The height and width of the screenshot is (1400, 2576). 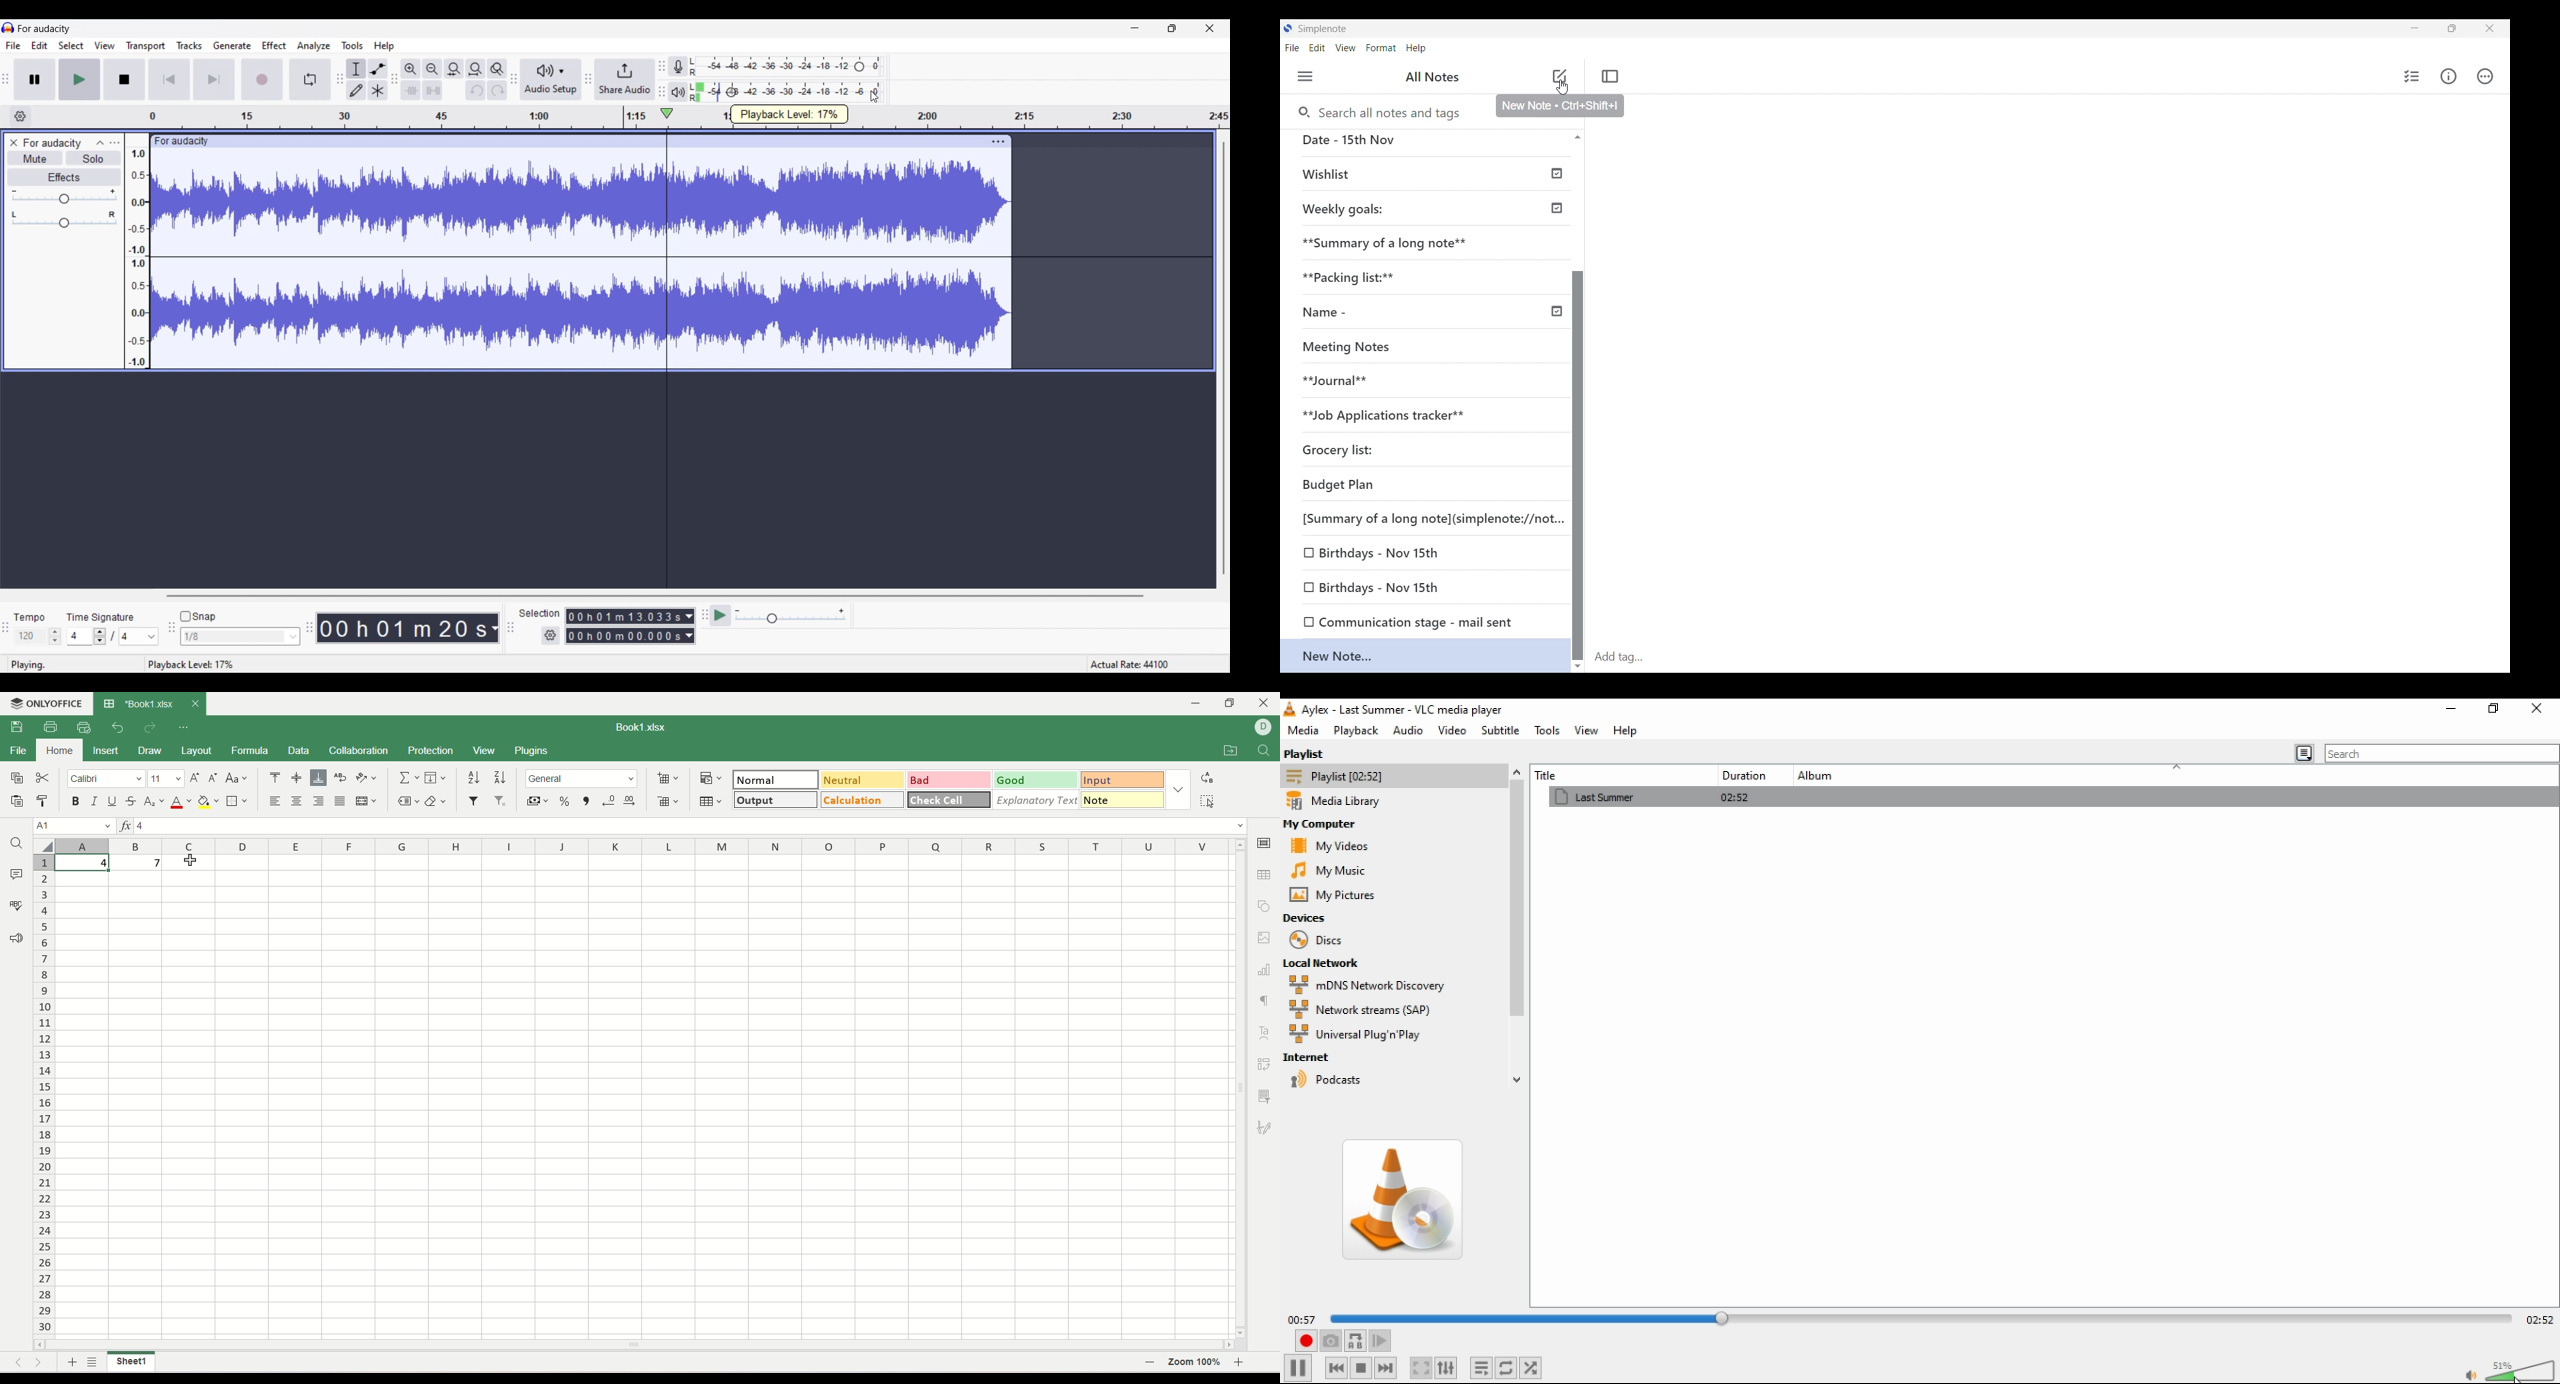 What do you see at coordinates (112, 801) in the screenshot?
I see `underline` at bounding box center [112, 801].